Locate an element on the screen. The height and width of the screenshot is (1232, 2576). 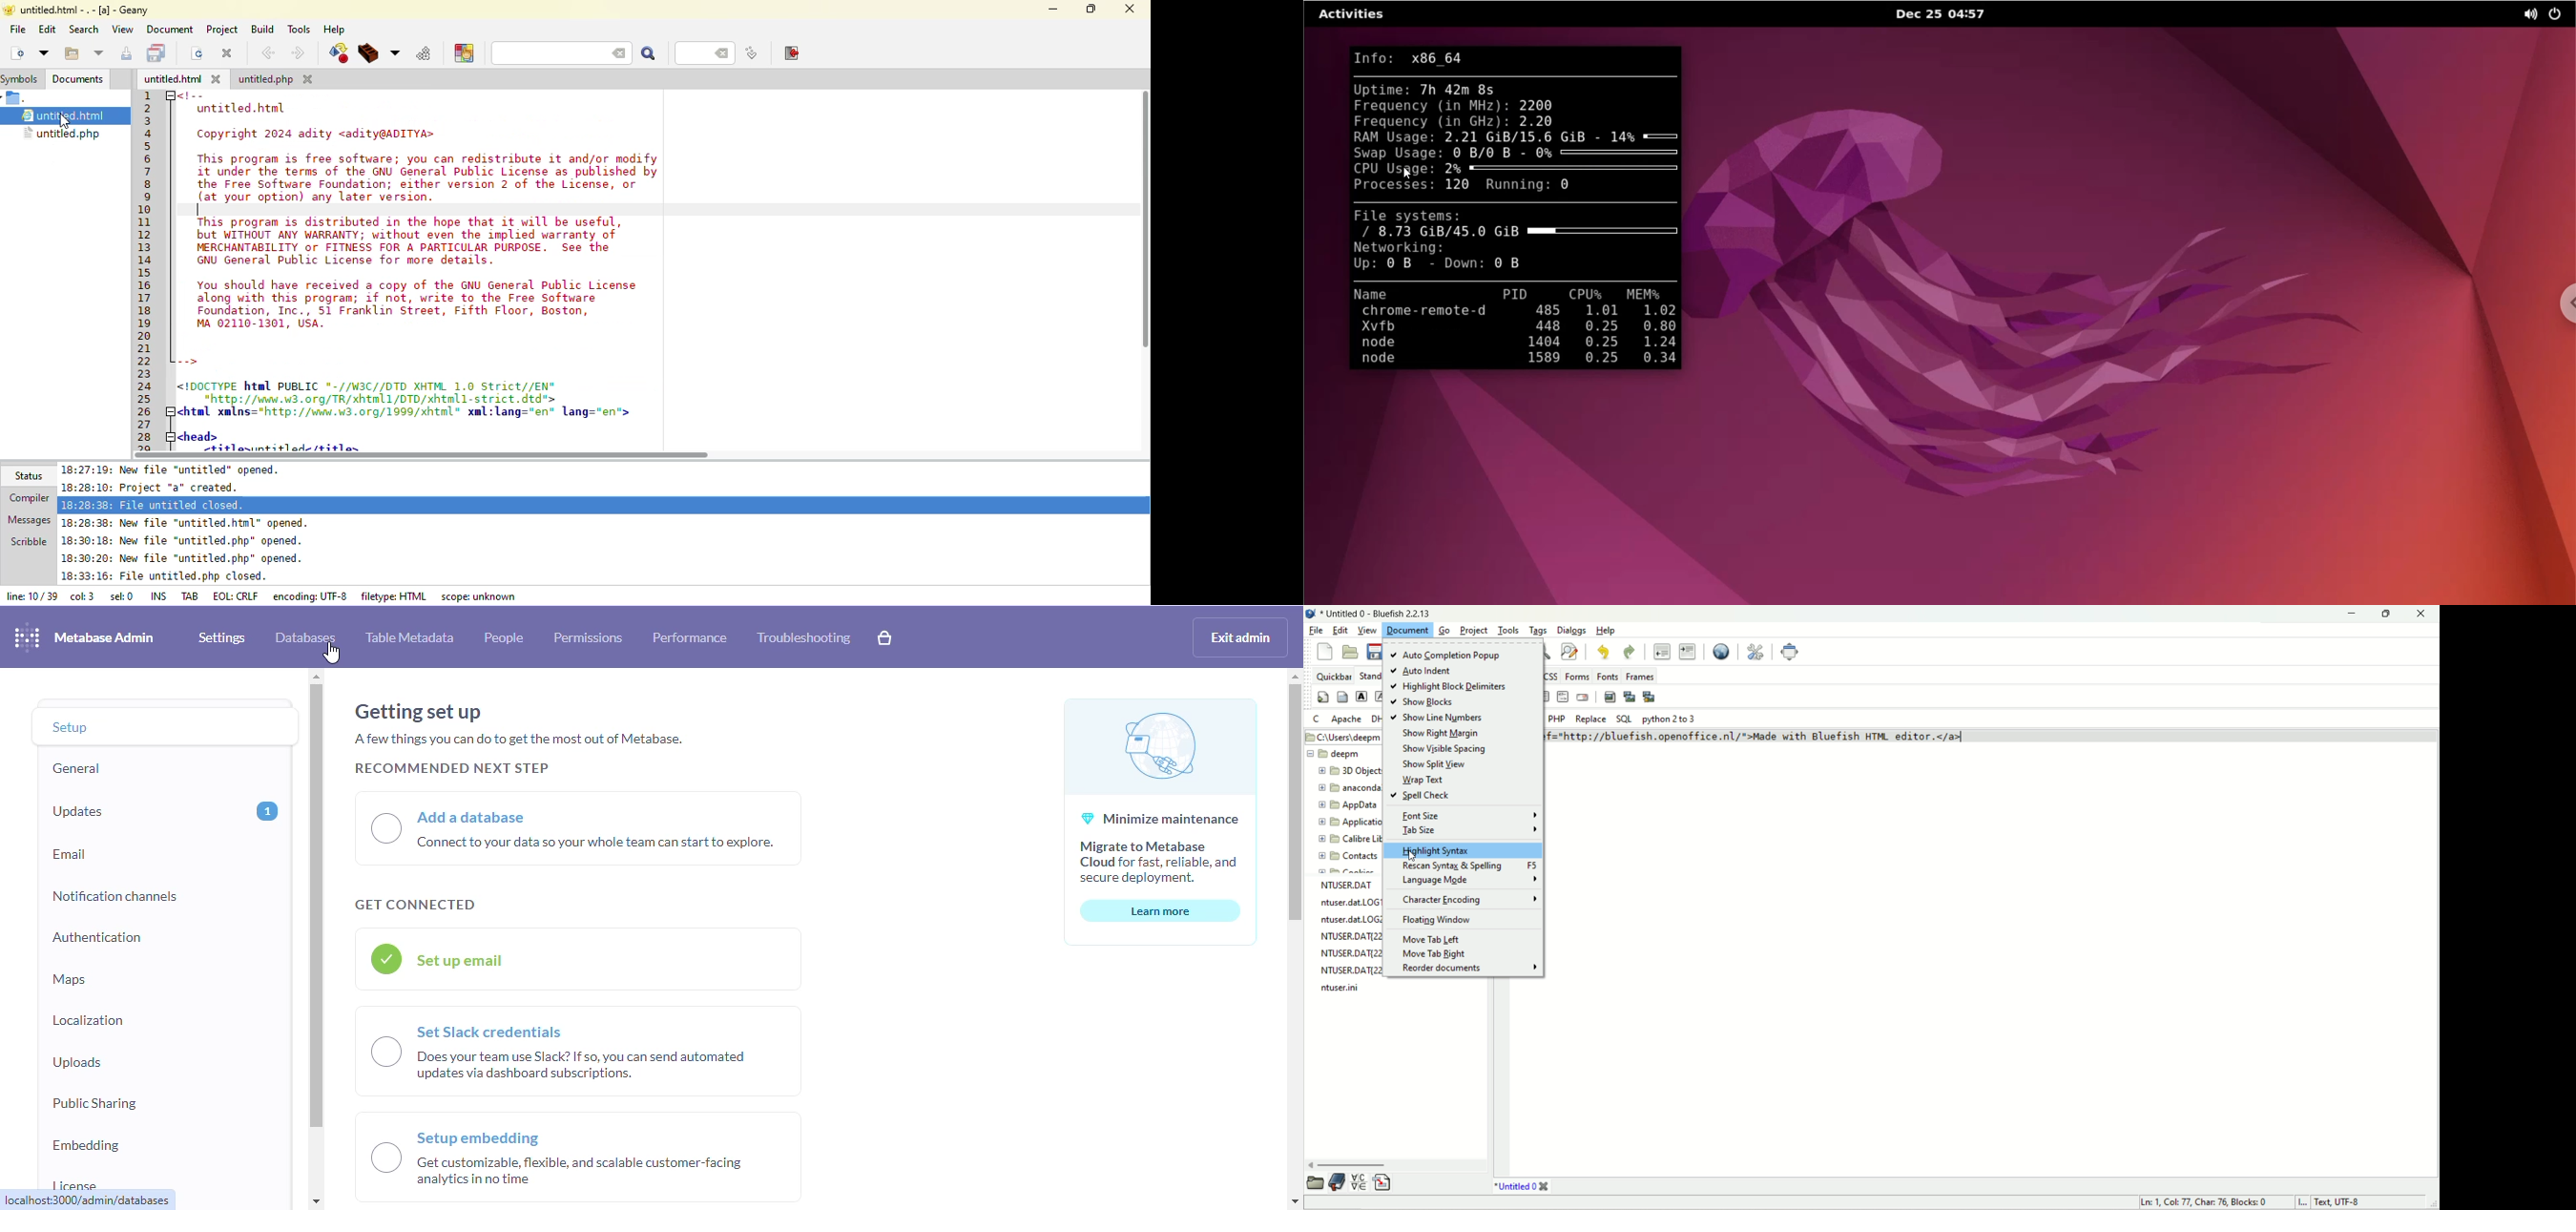
new is located at coordinates (1326, 651).